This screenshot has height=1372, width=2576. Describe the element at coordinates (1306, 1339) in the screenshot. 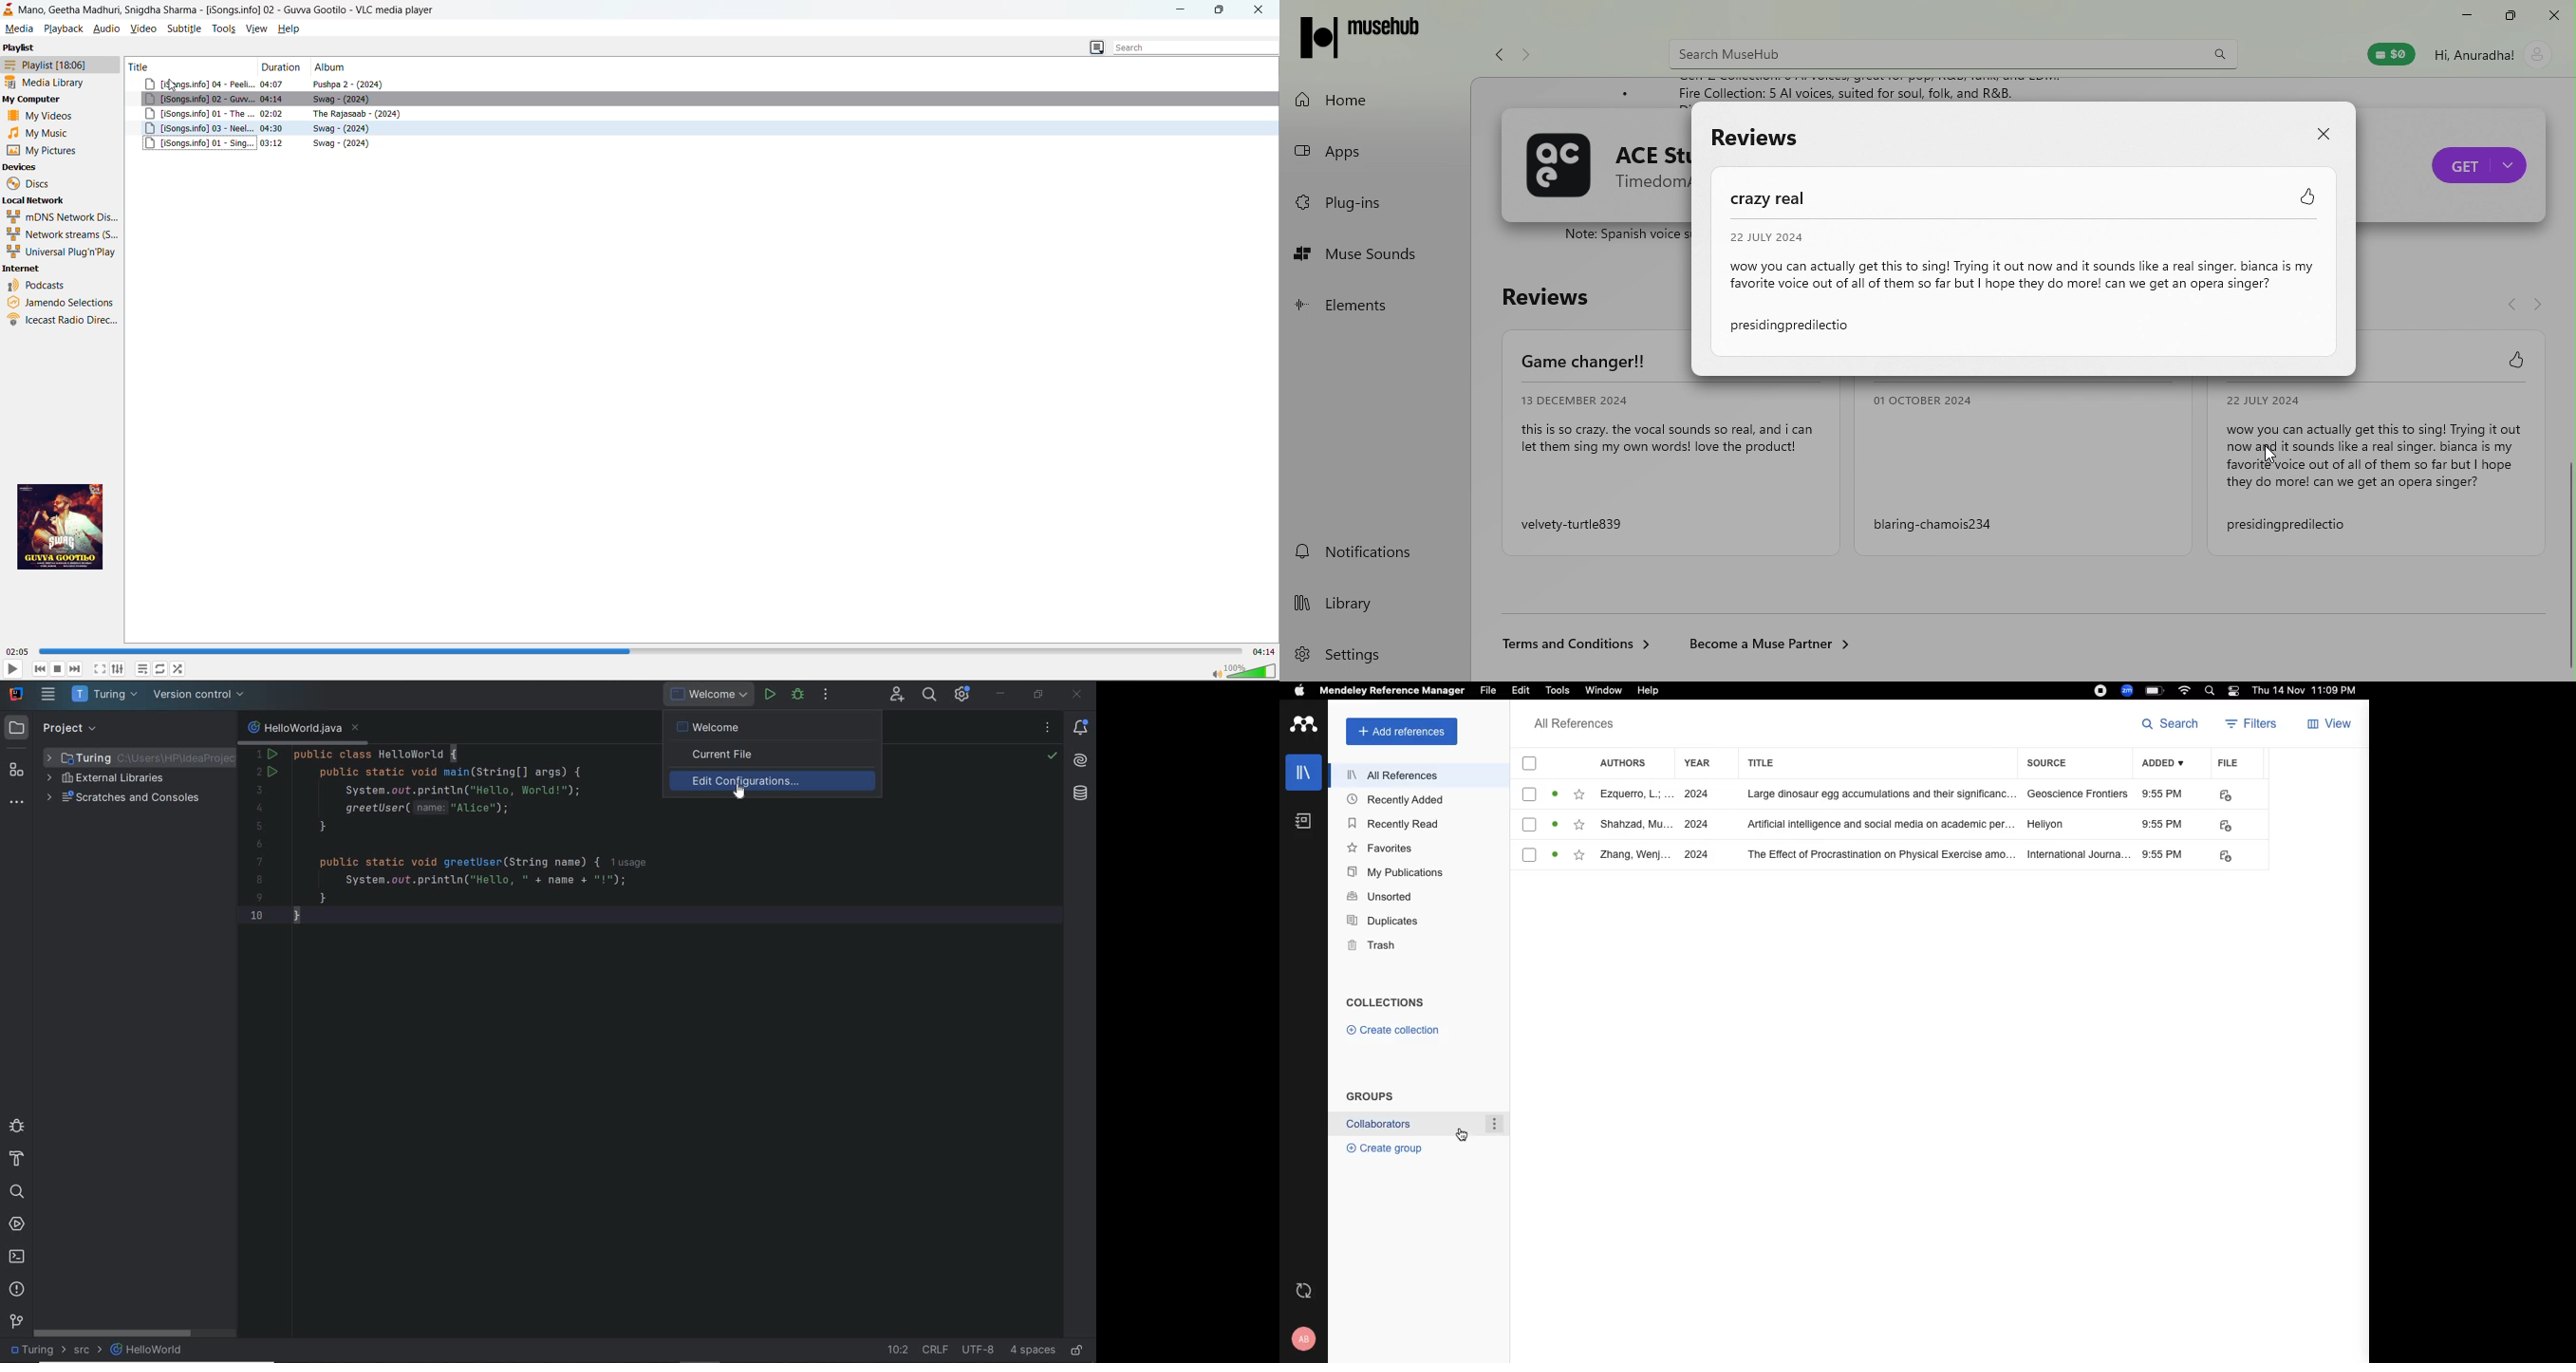

I see `profile` at that location.